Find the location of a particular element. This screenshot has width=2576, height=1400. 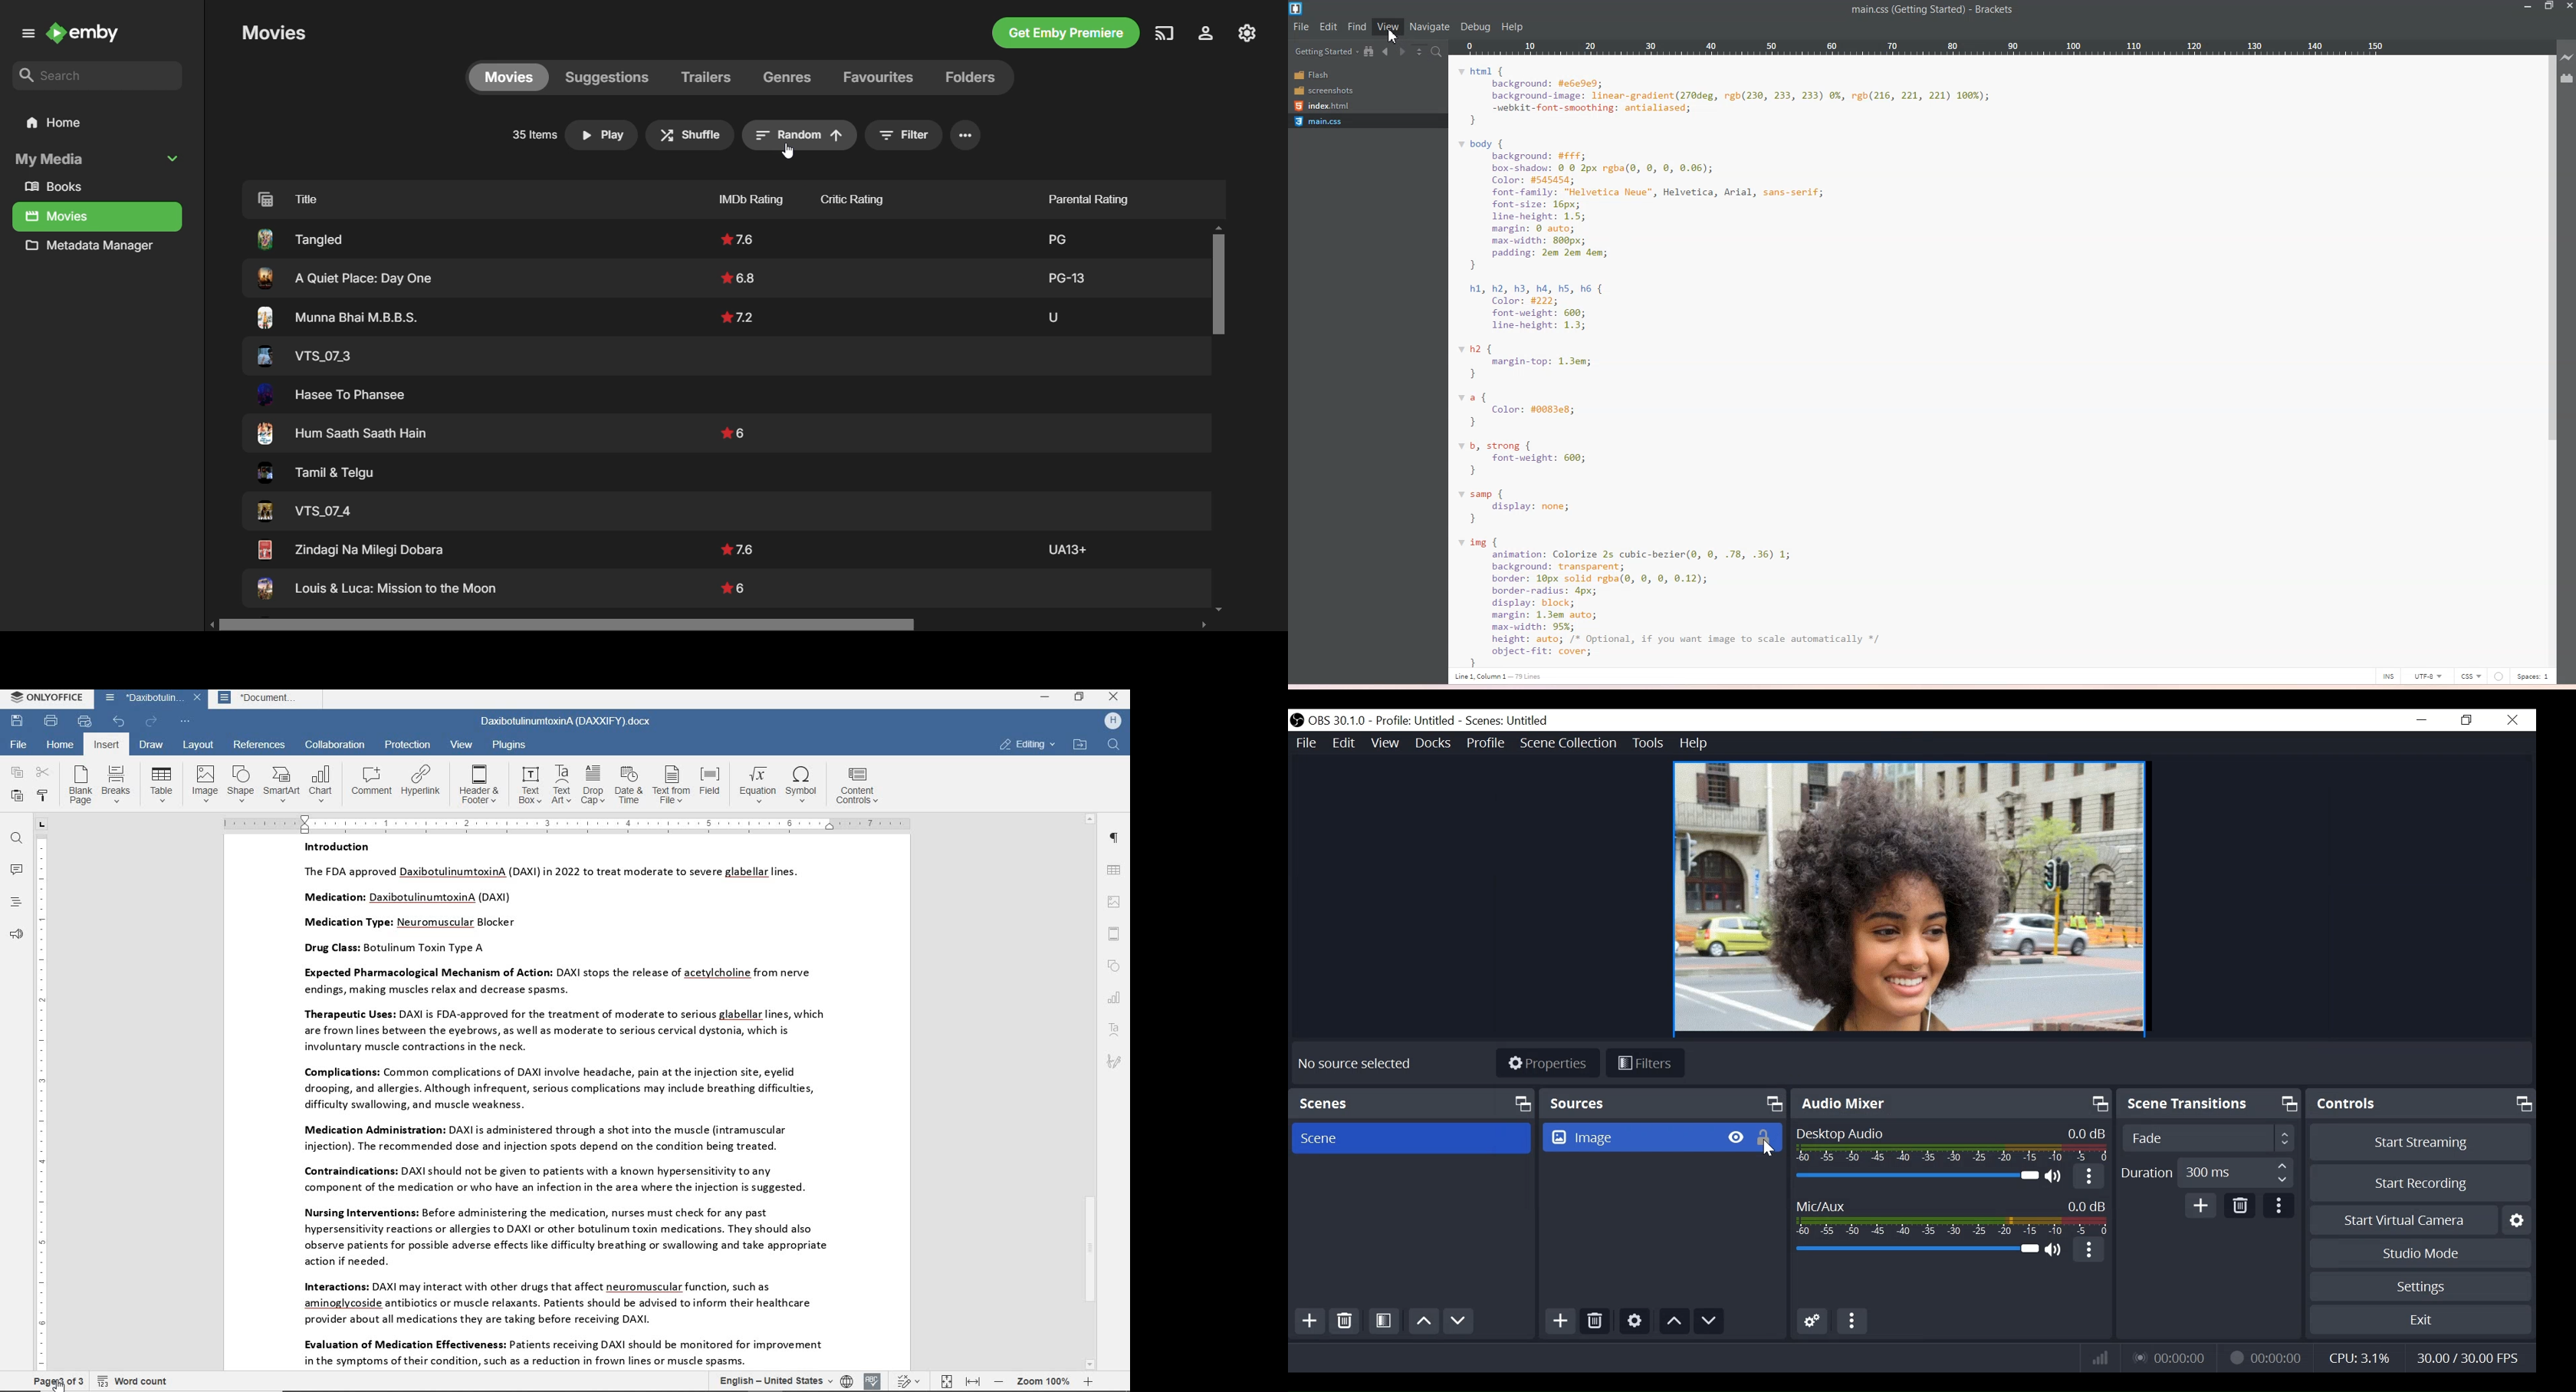

Split the view vertically and Horizontally is located at coordinates (1419, 52).